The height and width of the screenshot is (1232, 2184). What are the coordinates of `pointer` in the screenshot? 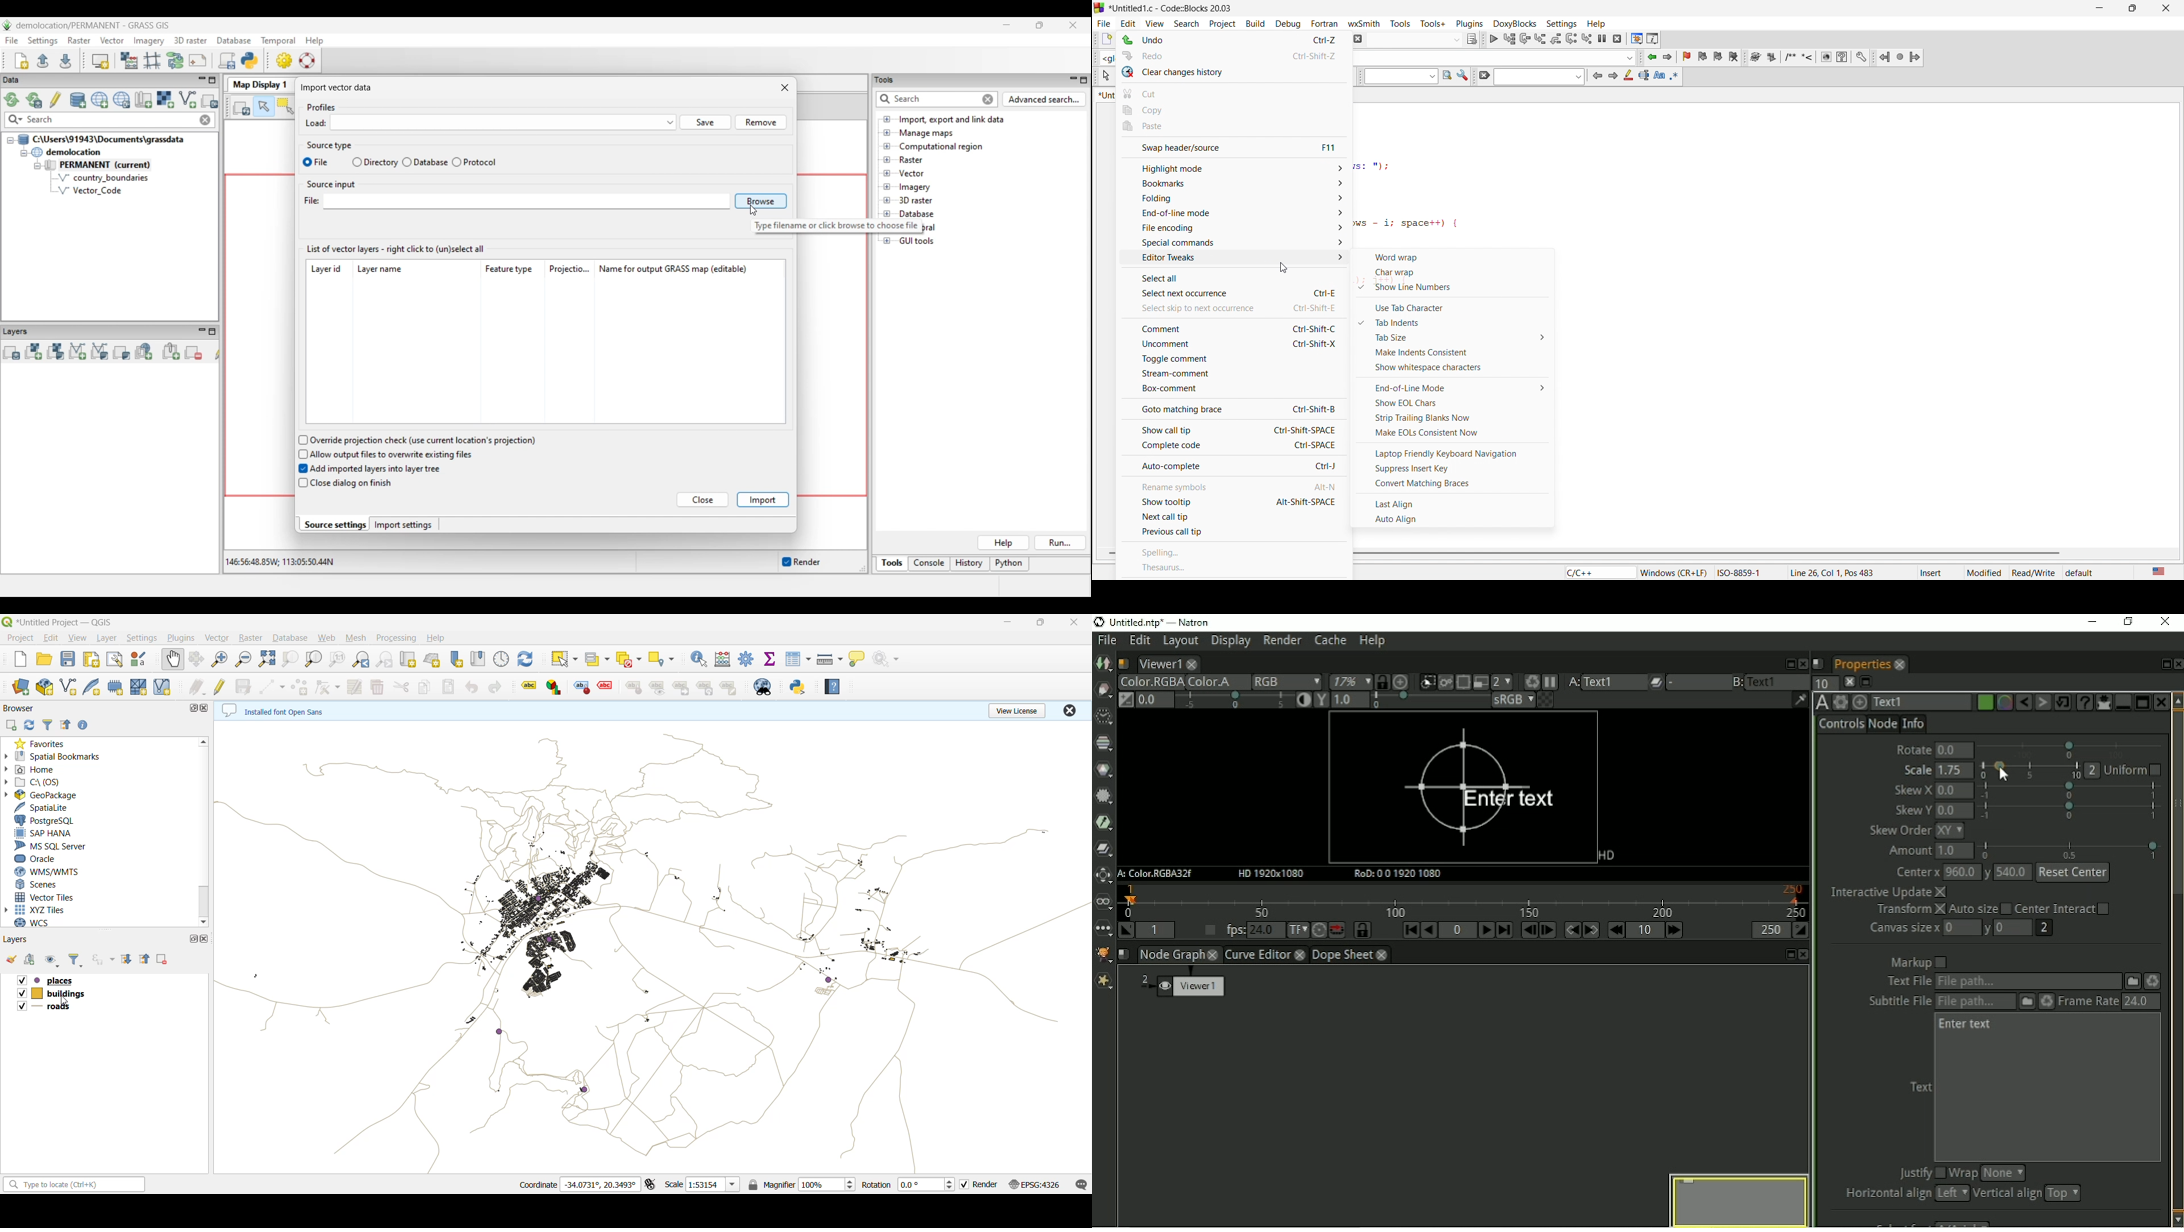 It's located at (69, 999).